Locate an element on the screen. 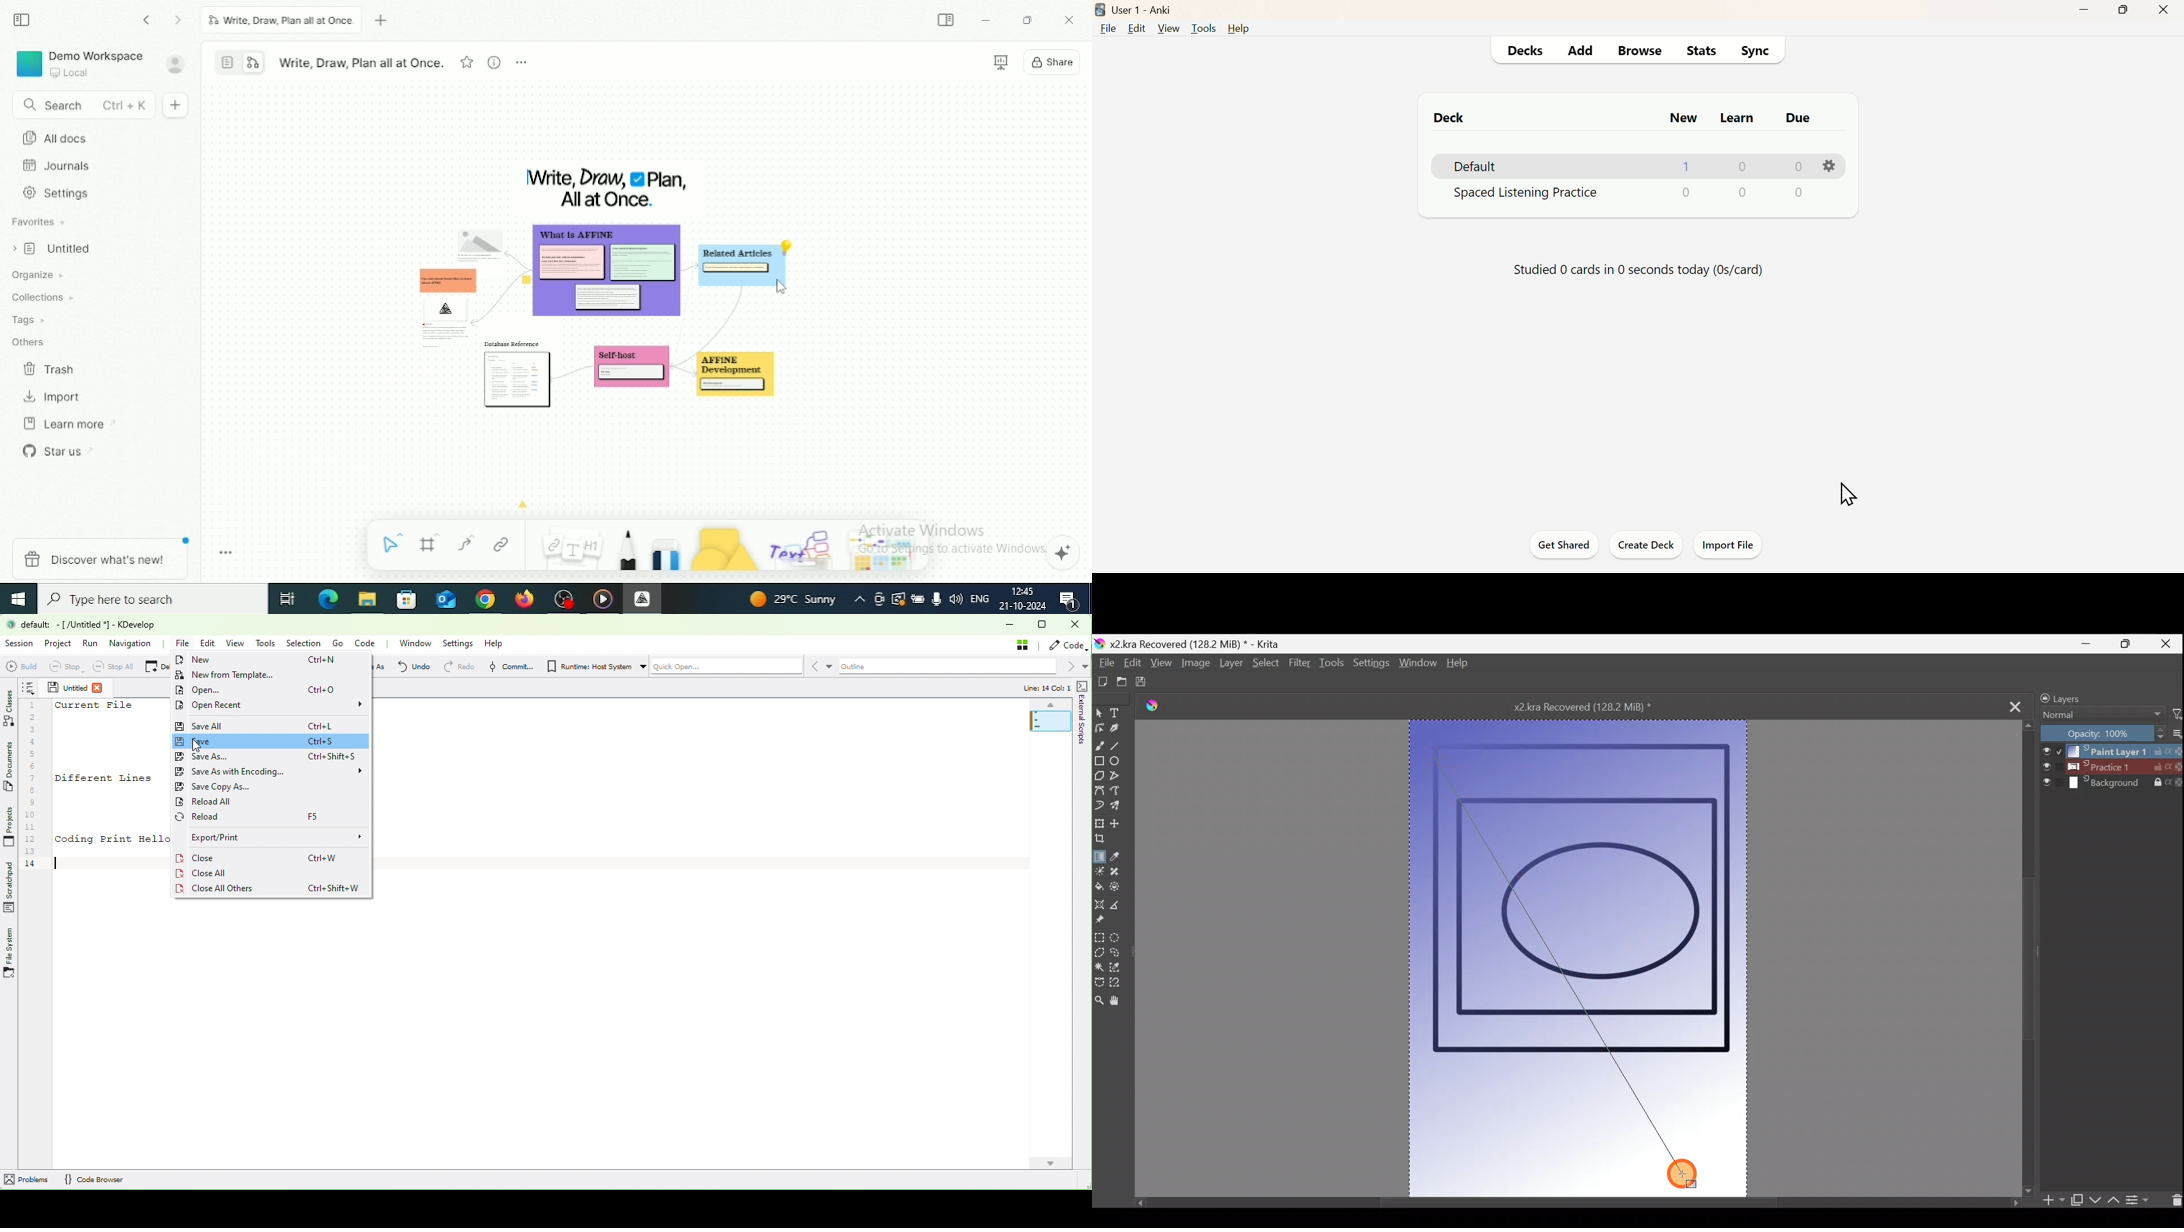 This screenshot has width=2184, height=1232. Text tool is located at coordinates (1118, 713).